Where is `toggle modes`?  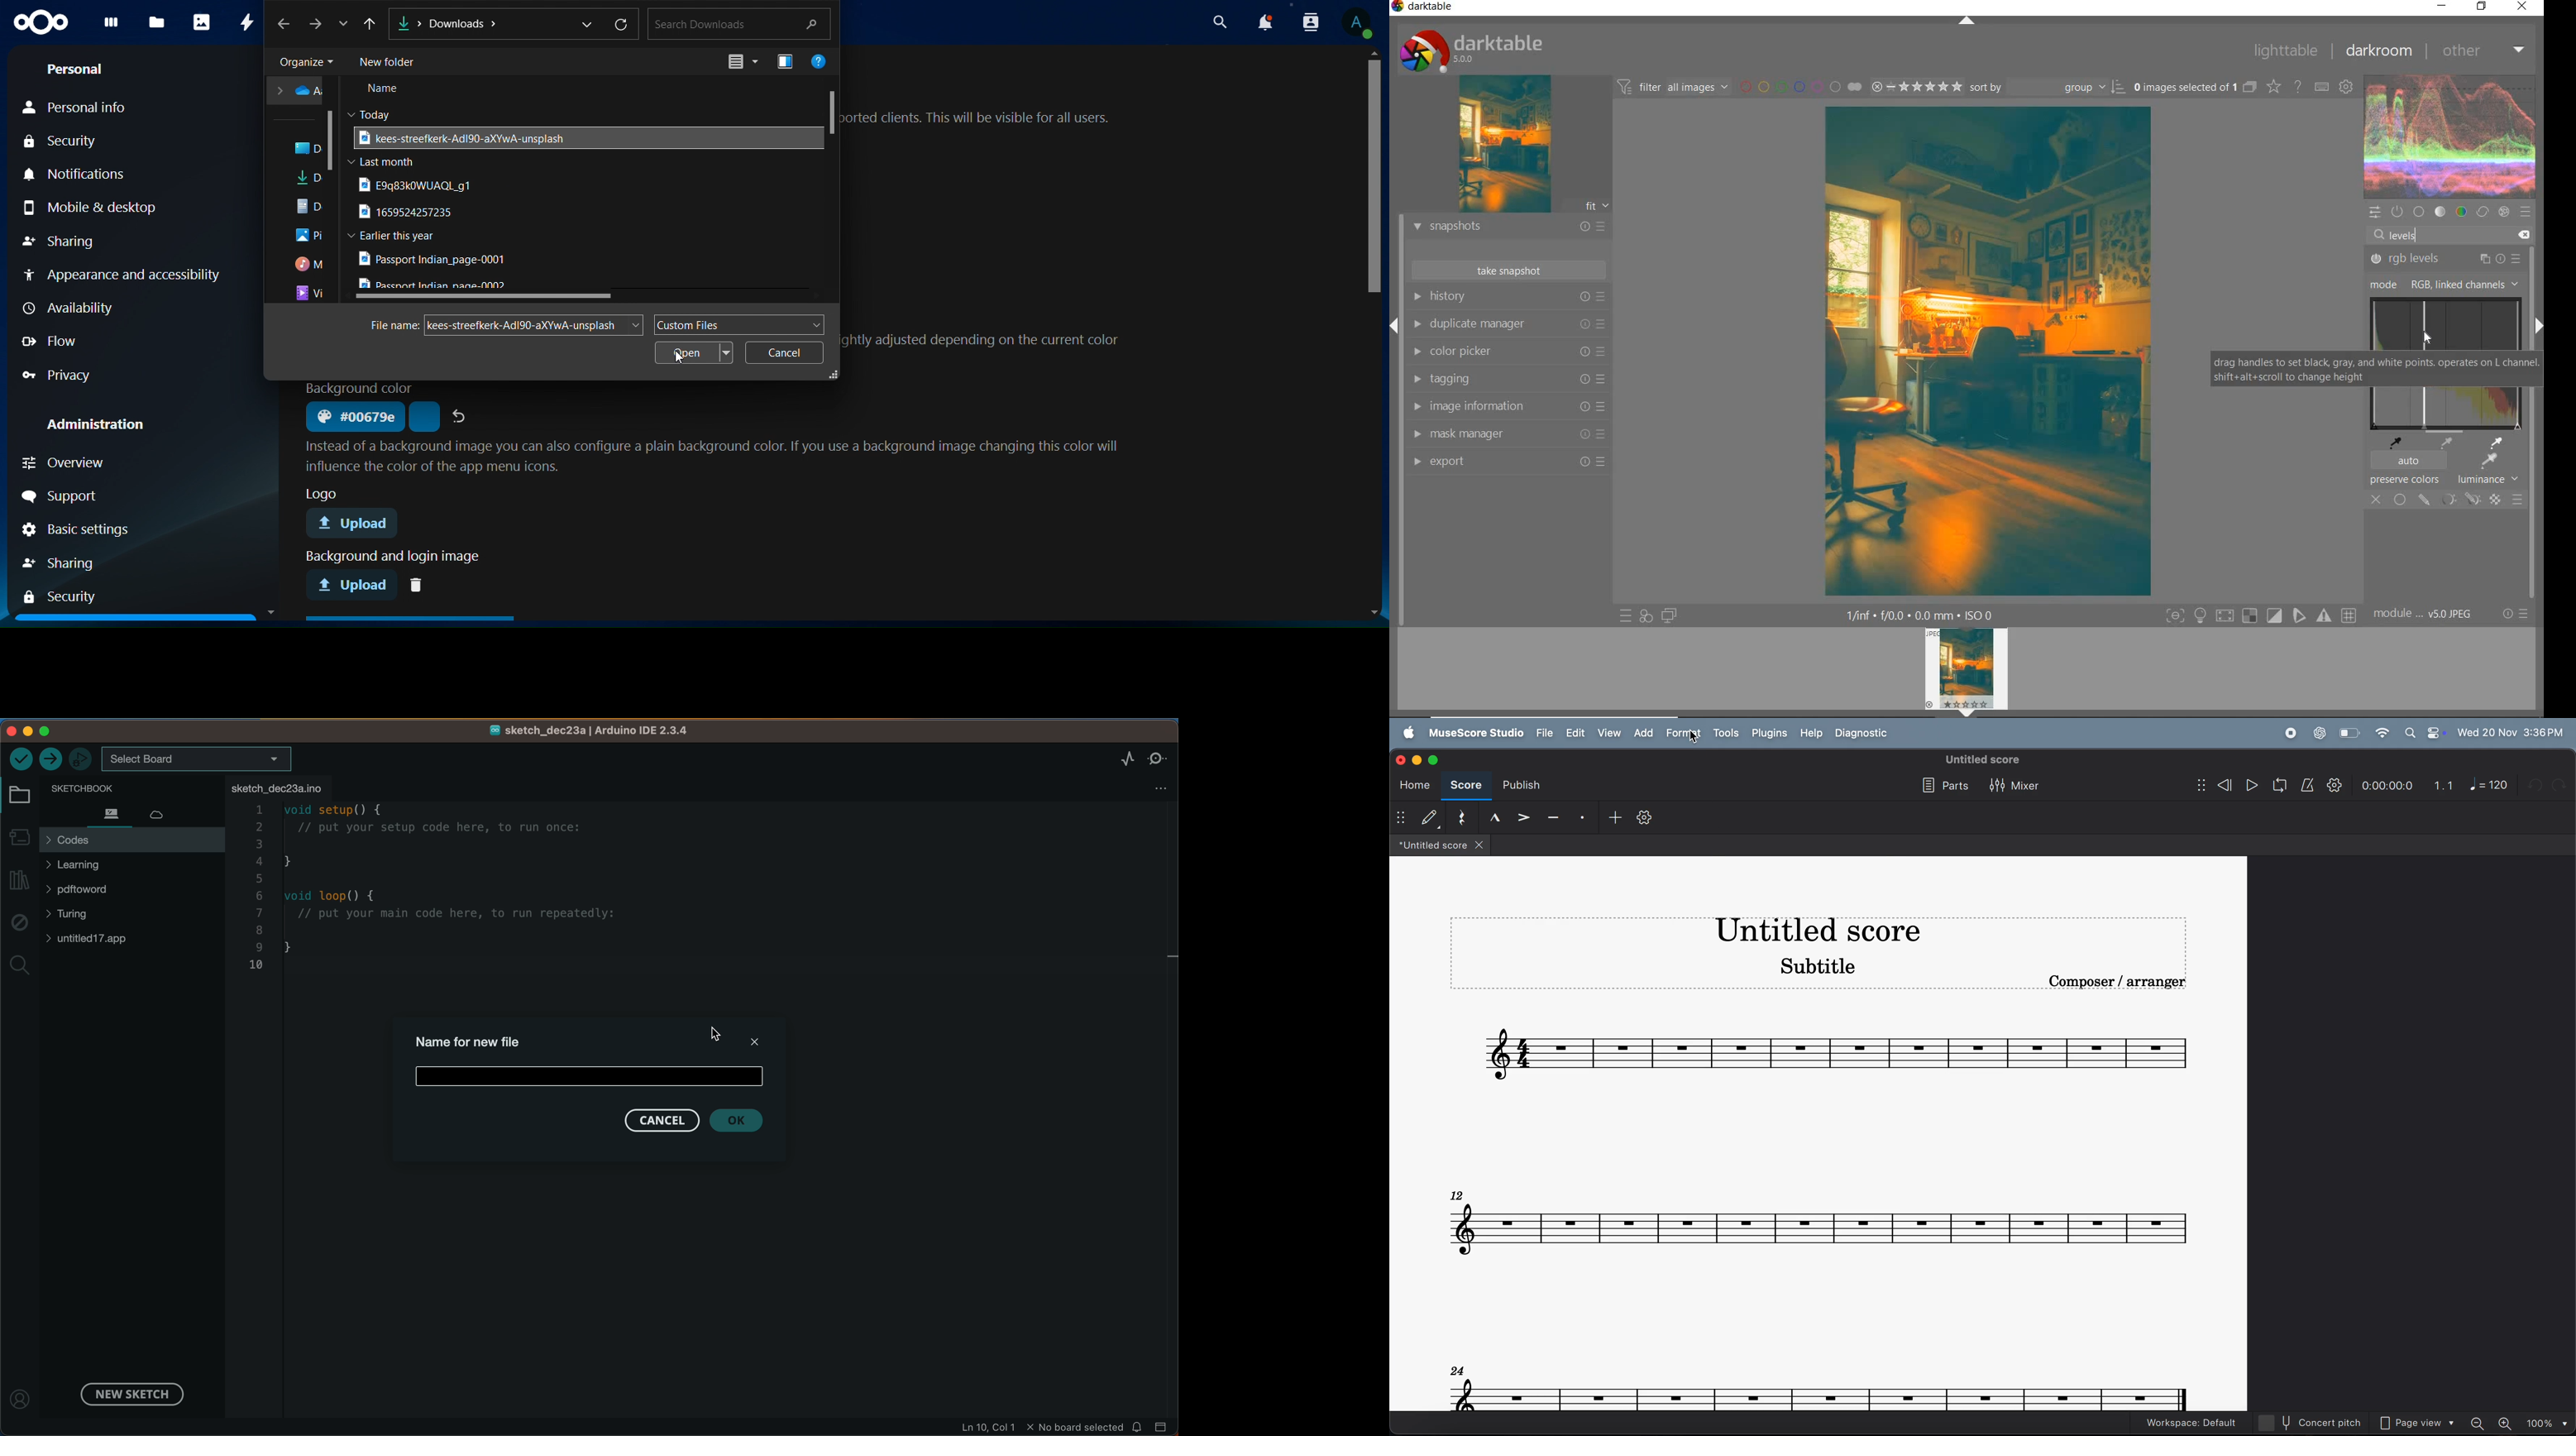
toggle modes is located at coordinates (2258, 615).